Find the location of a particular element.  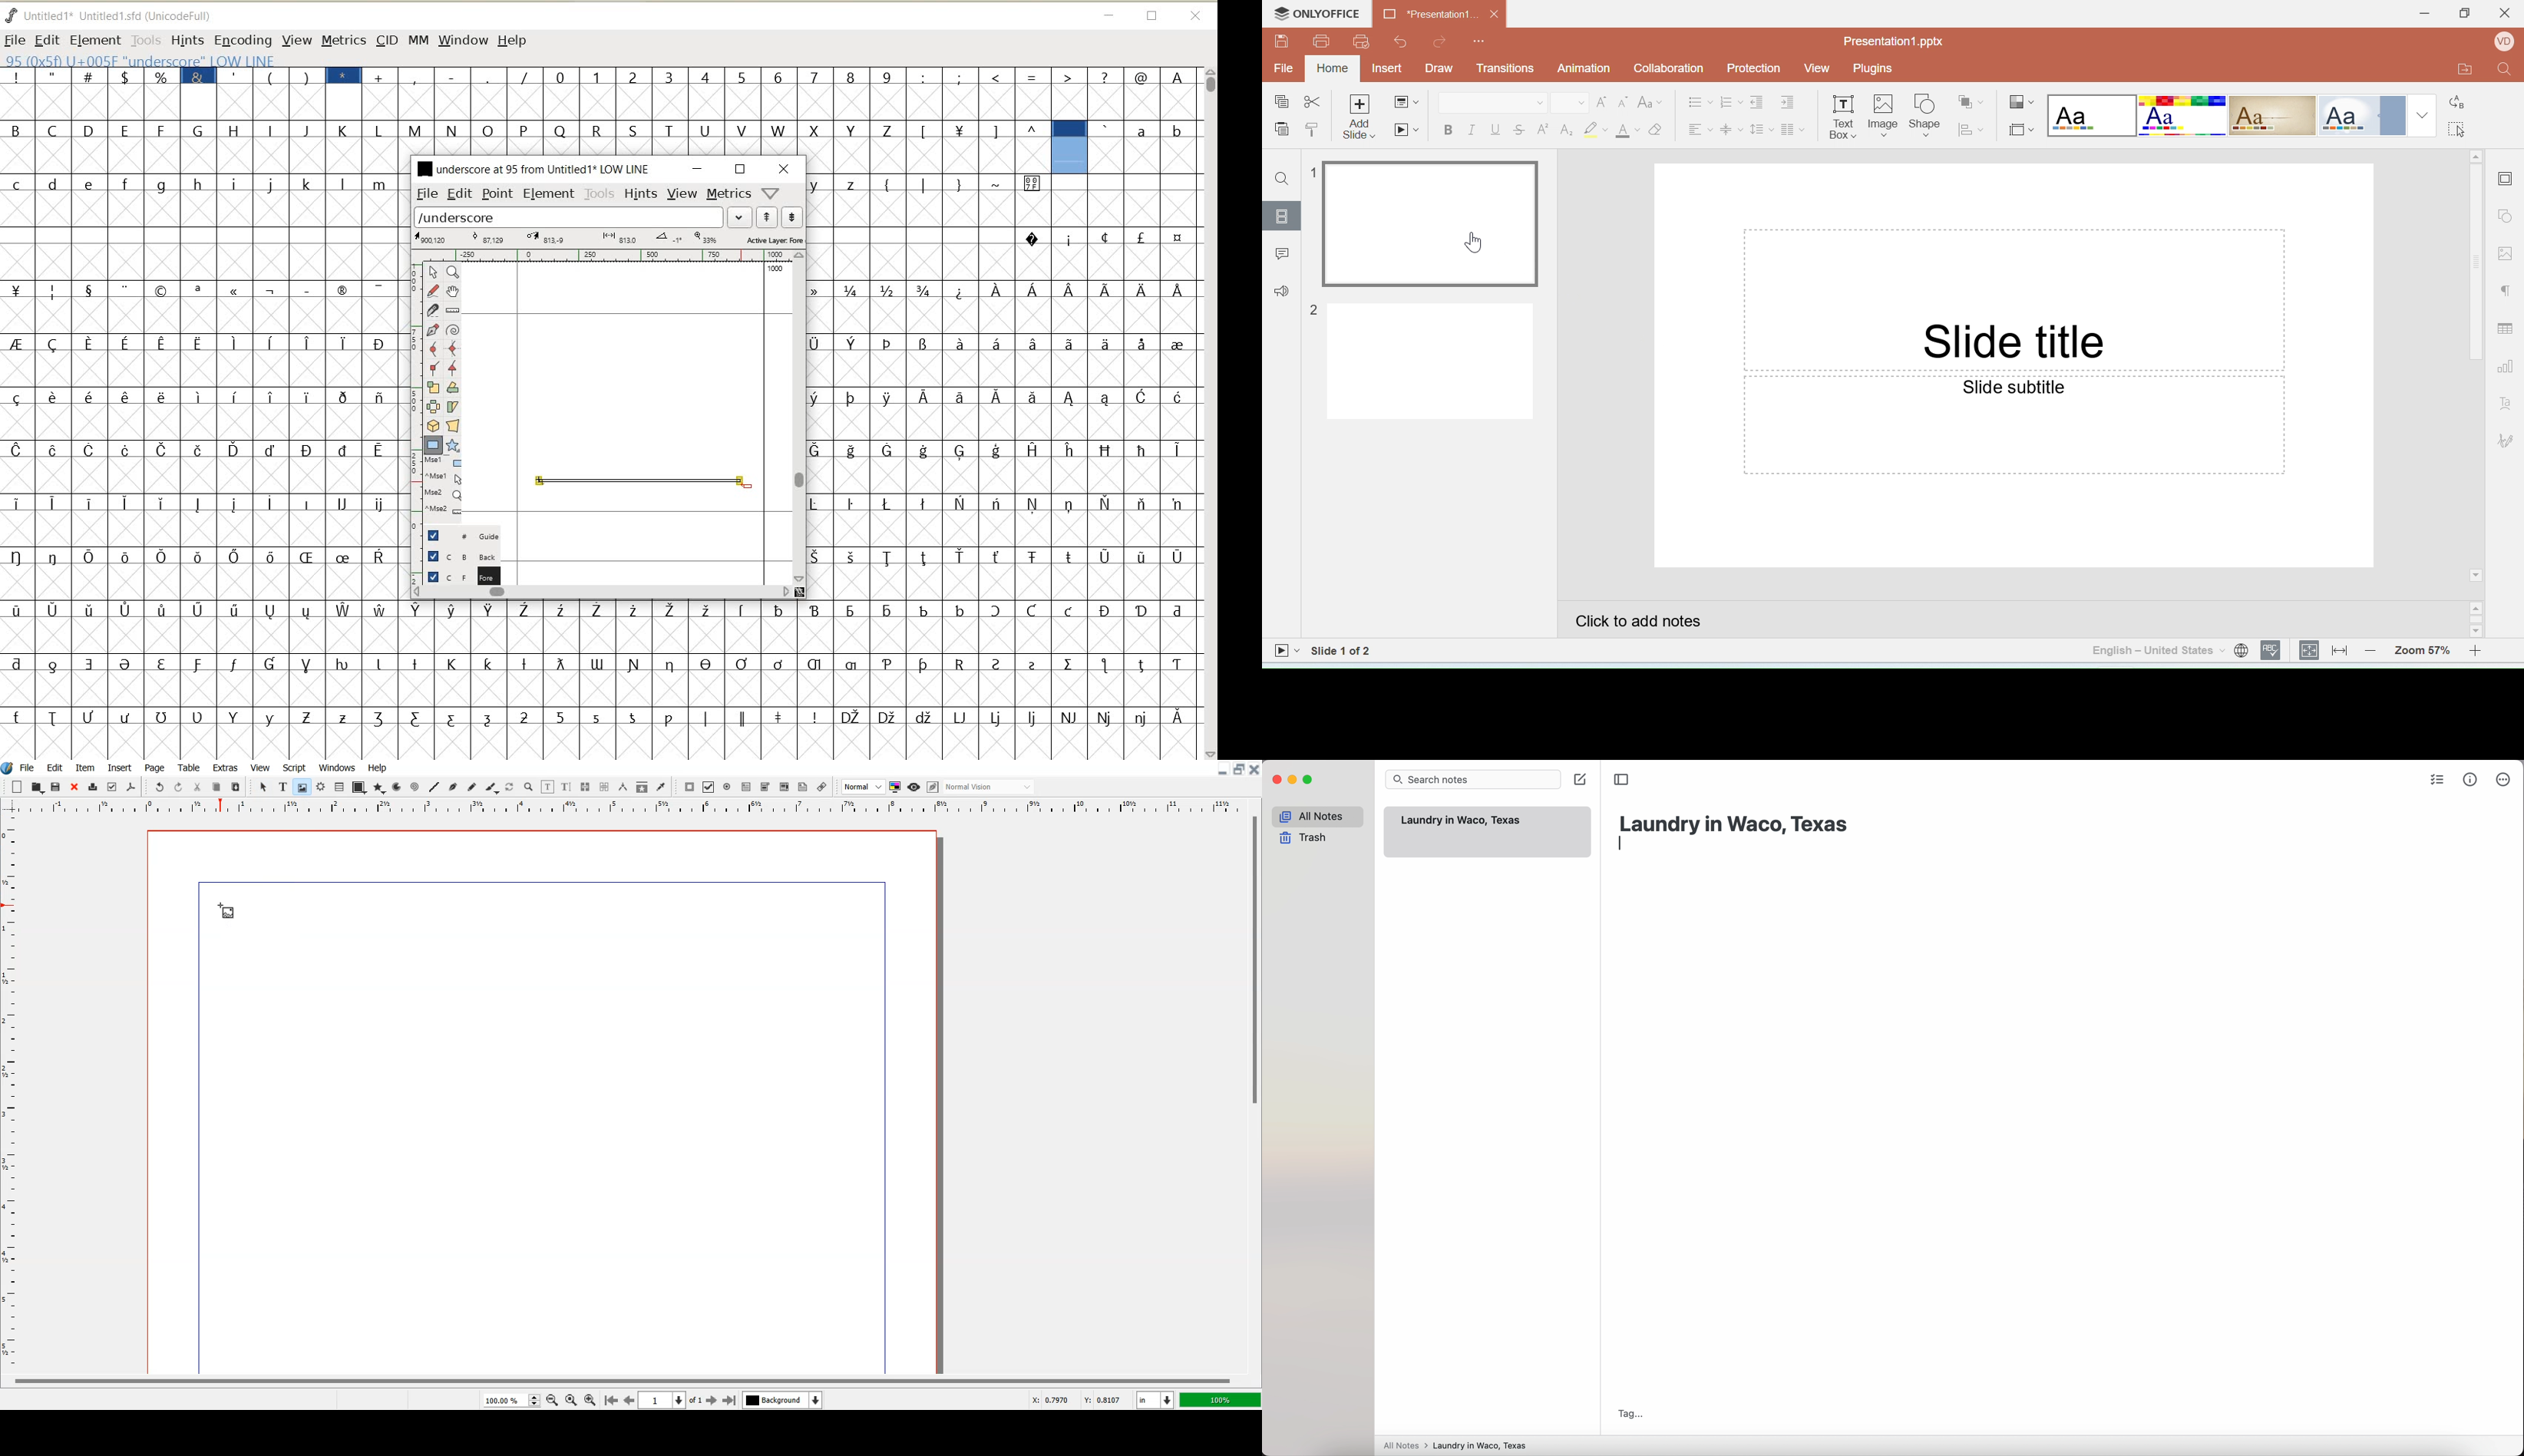

Link Text frame is located at coordinates (585, 787).